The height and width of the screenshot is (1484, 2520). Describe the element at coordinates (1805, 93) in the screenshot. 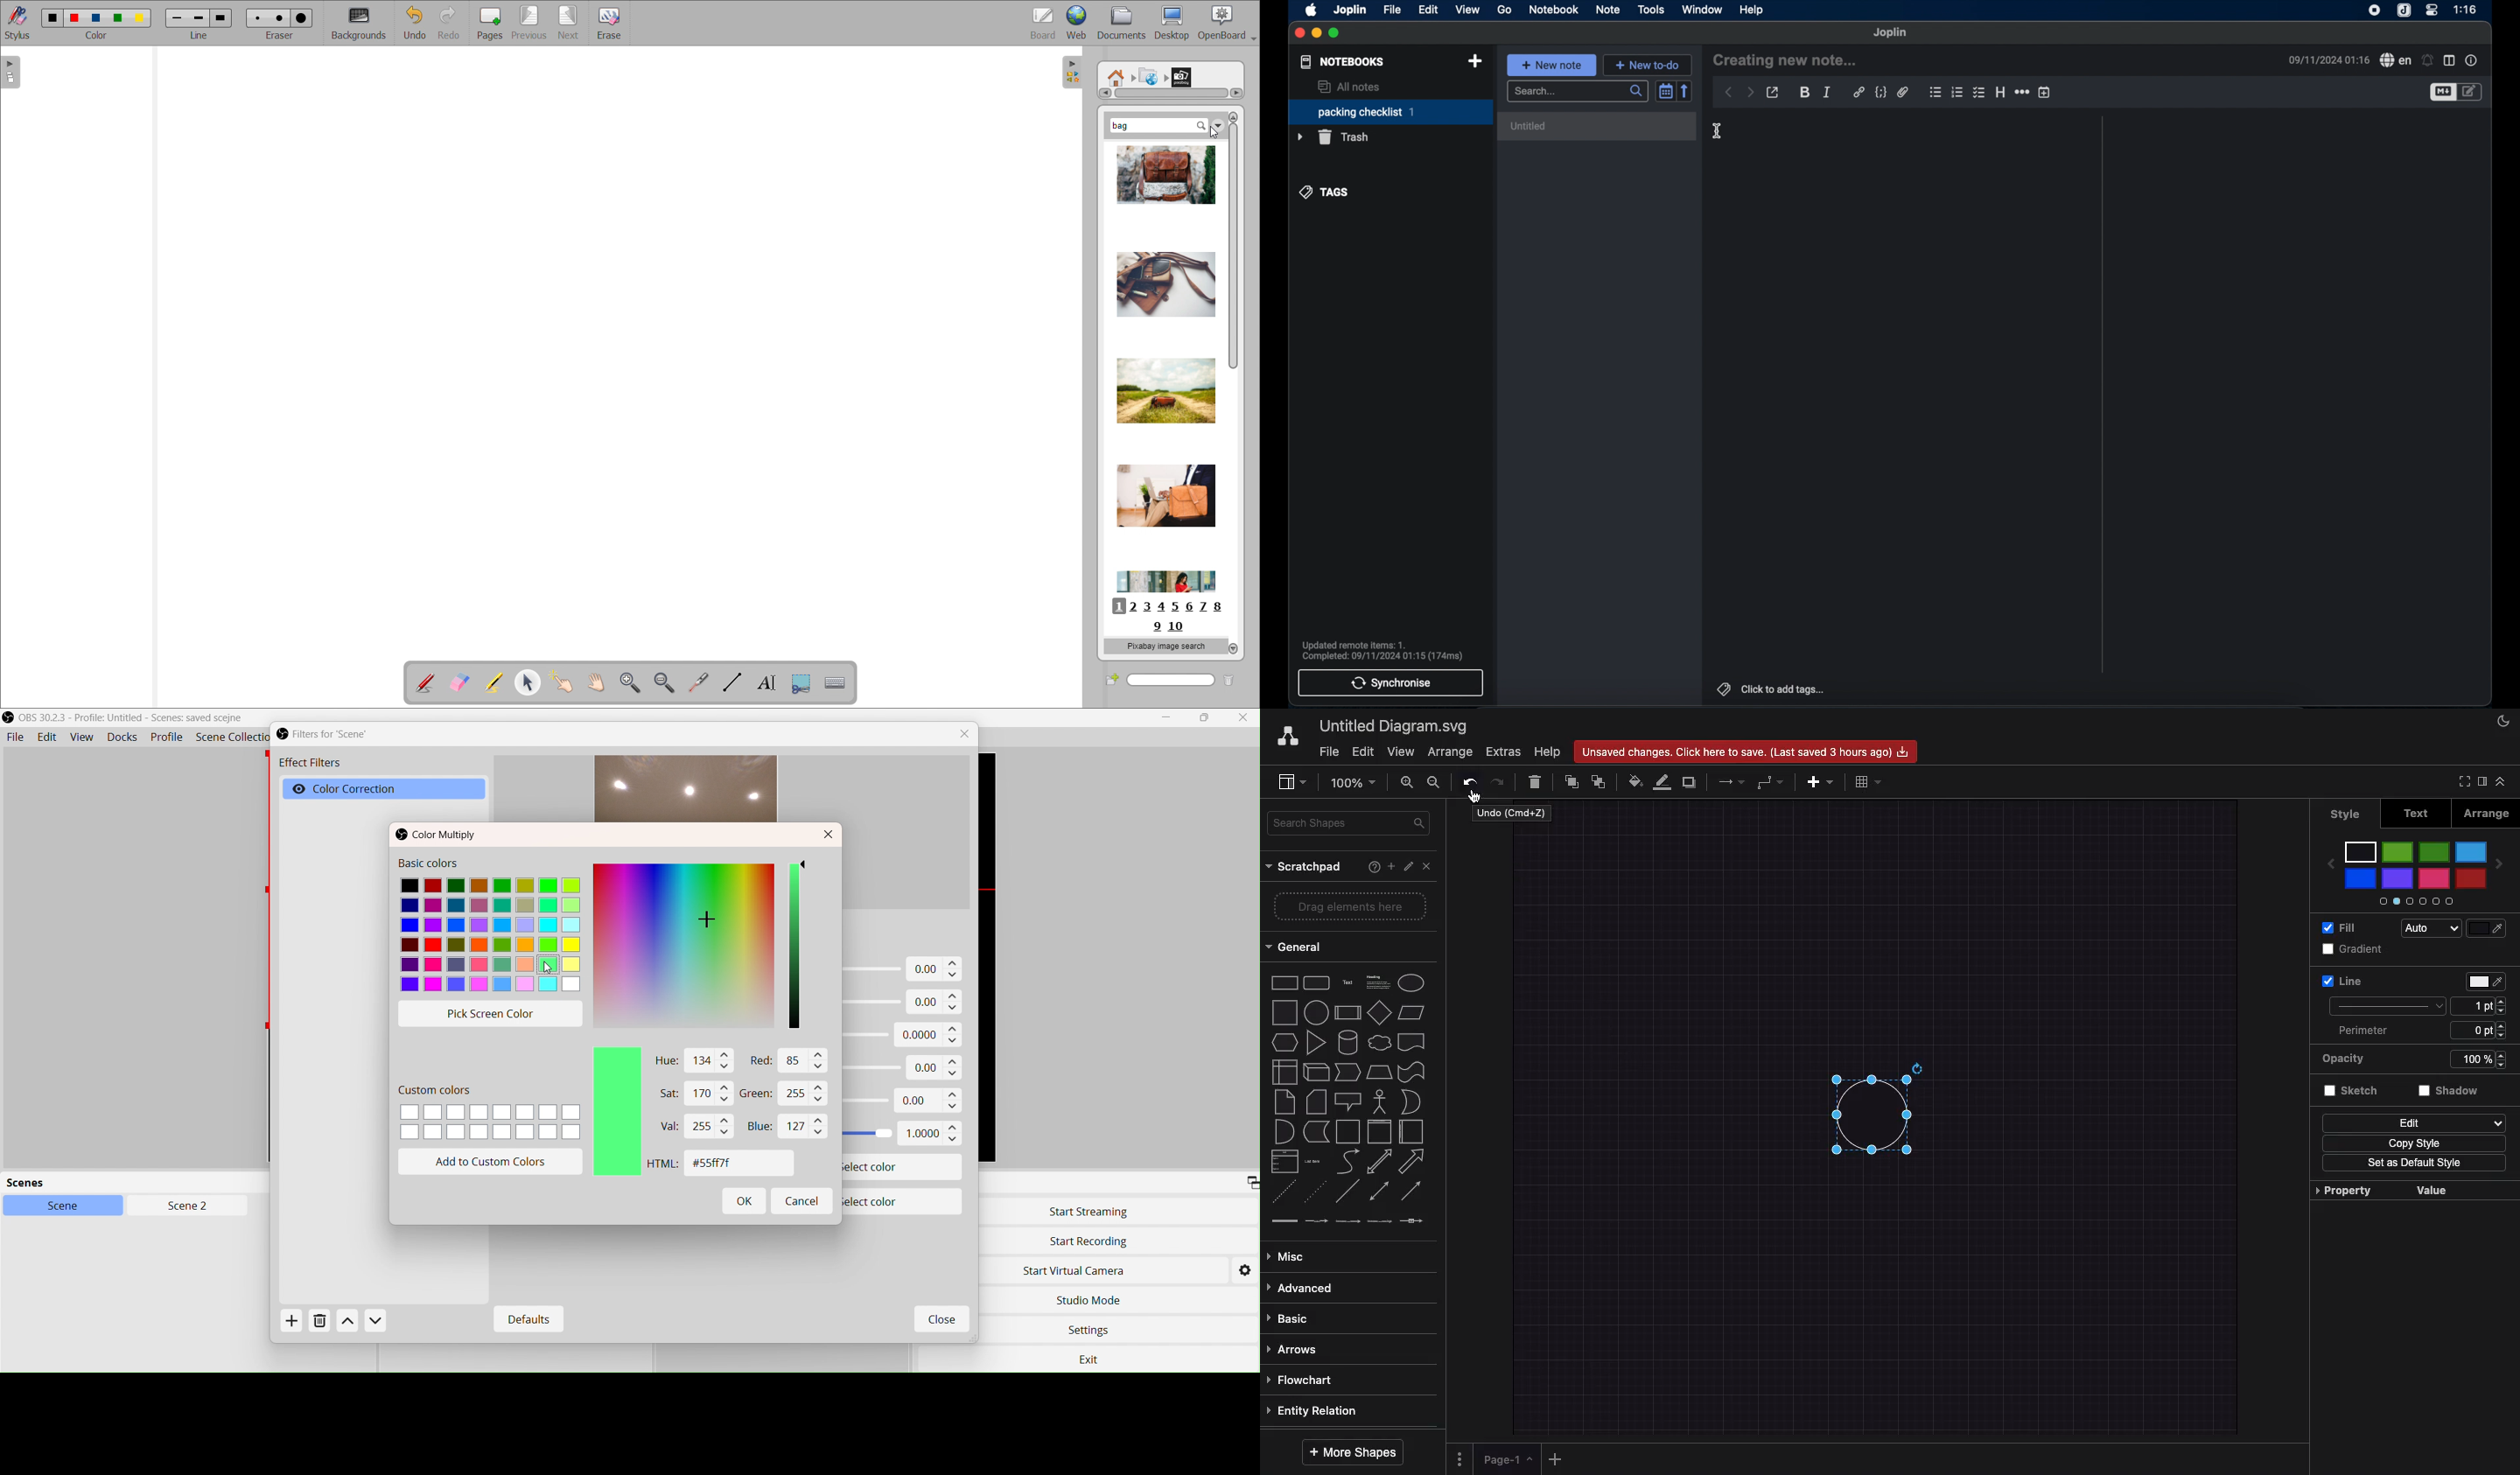

I see `bold` at that location.